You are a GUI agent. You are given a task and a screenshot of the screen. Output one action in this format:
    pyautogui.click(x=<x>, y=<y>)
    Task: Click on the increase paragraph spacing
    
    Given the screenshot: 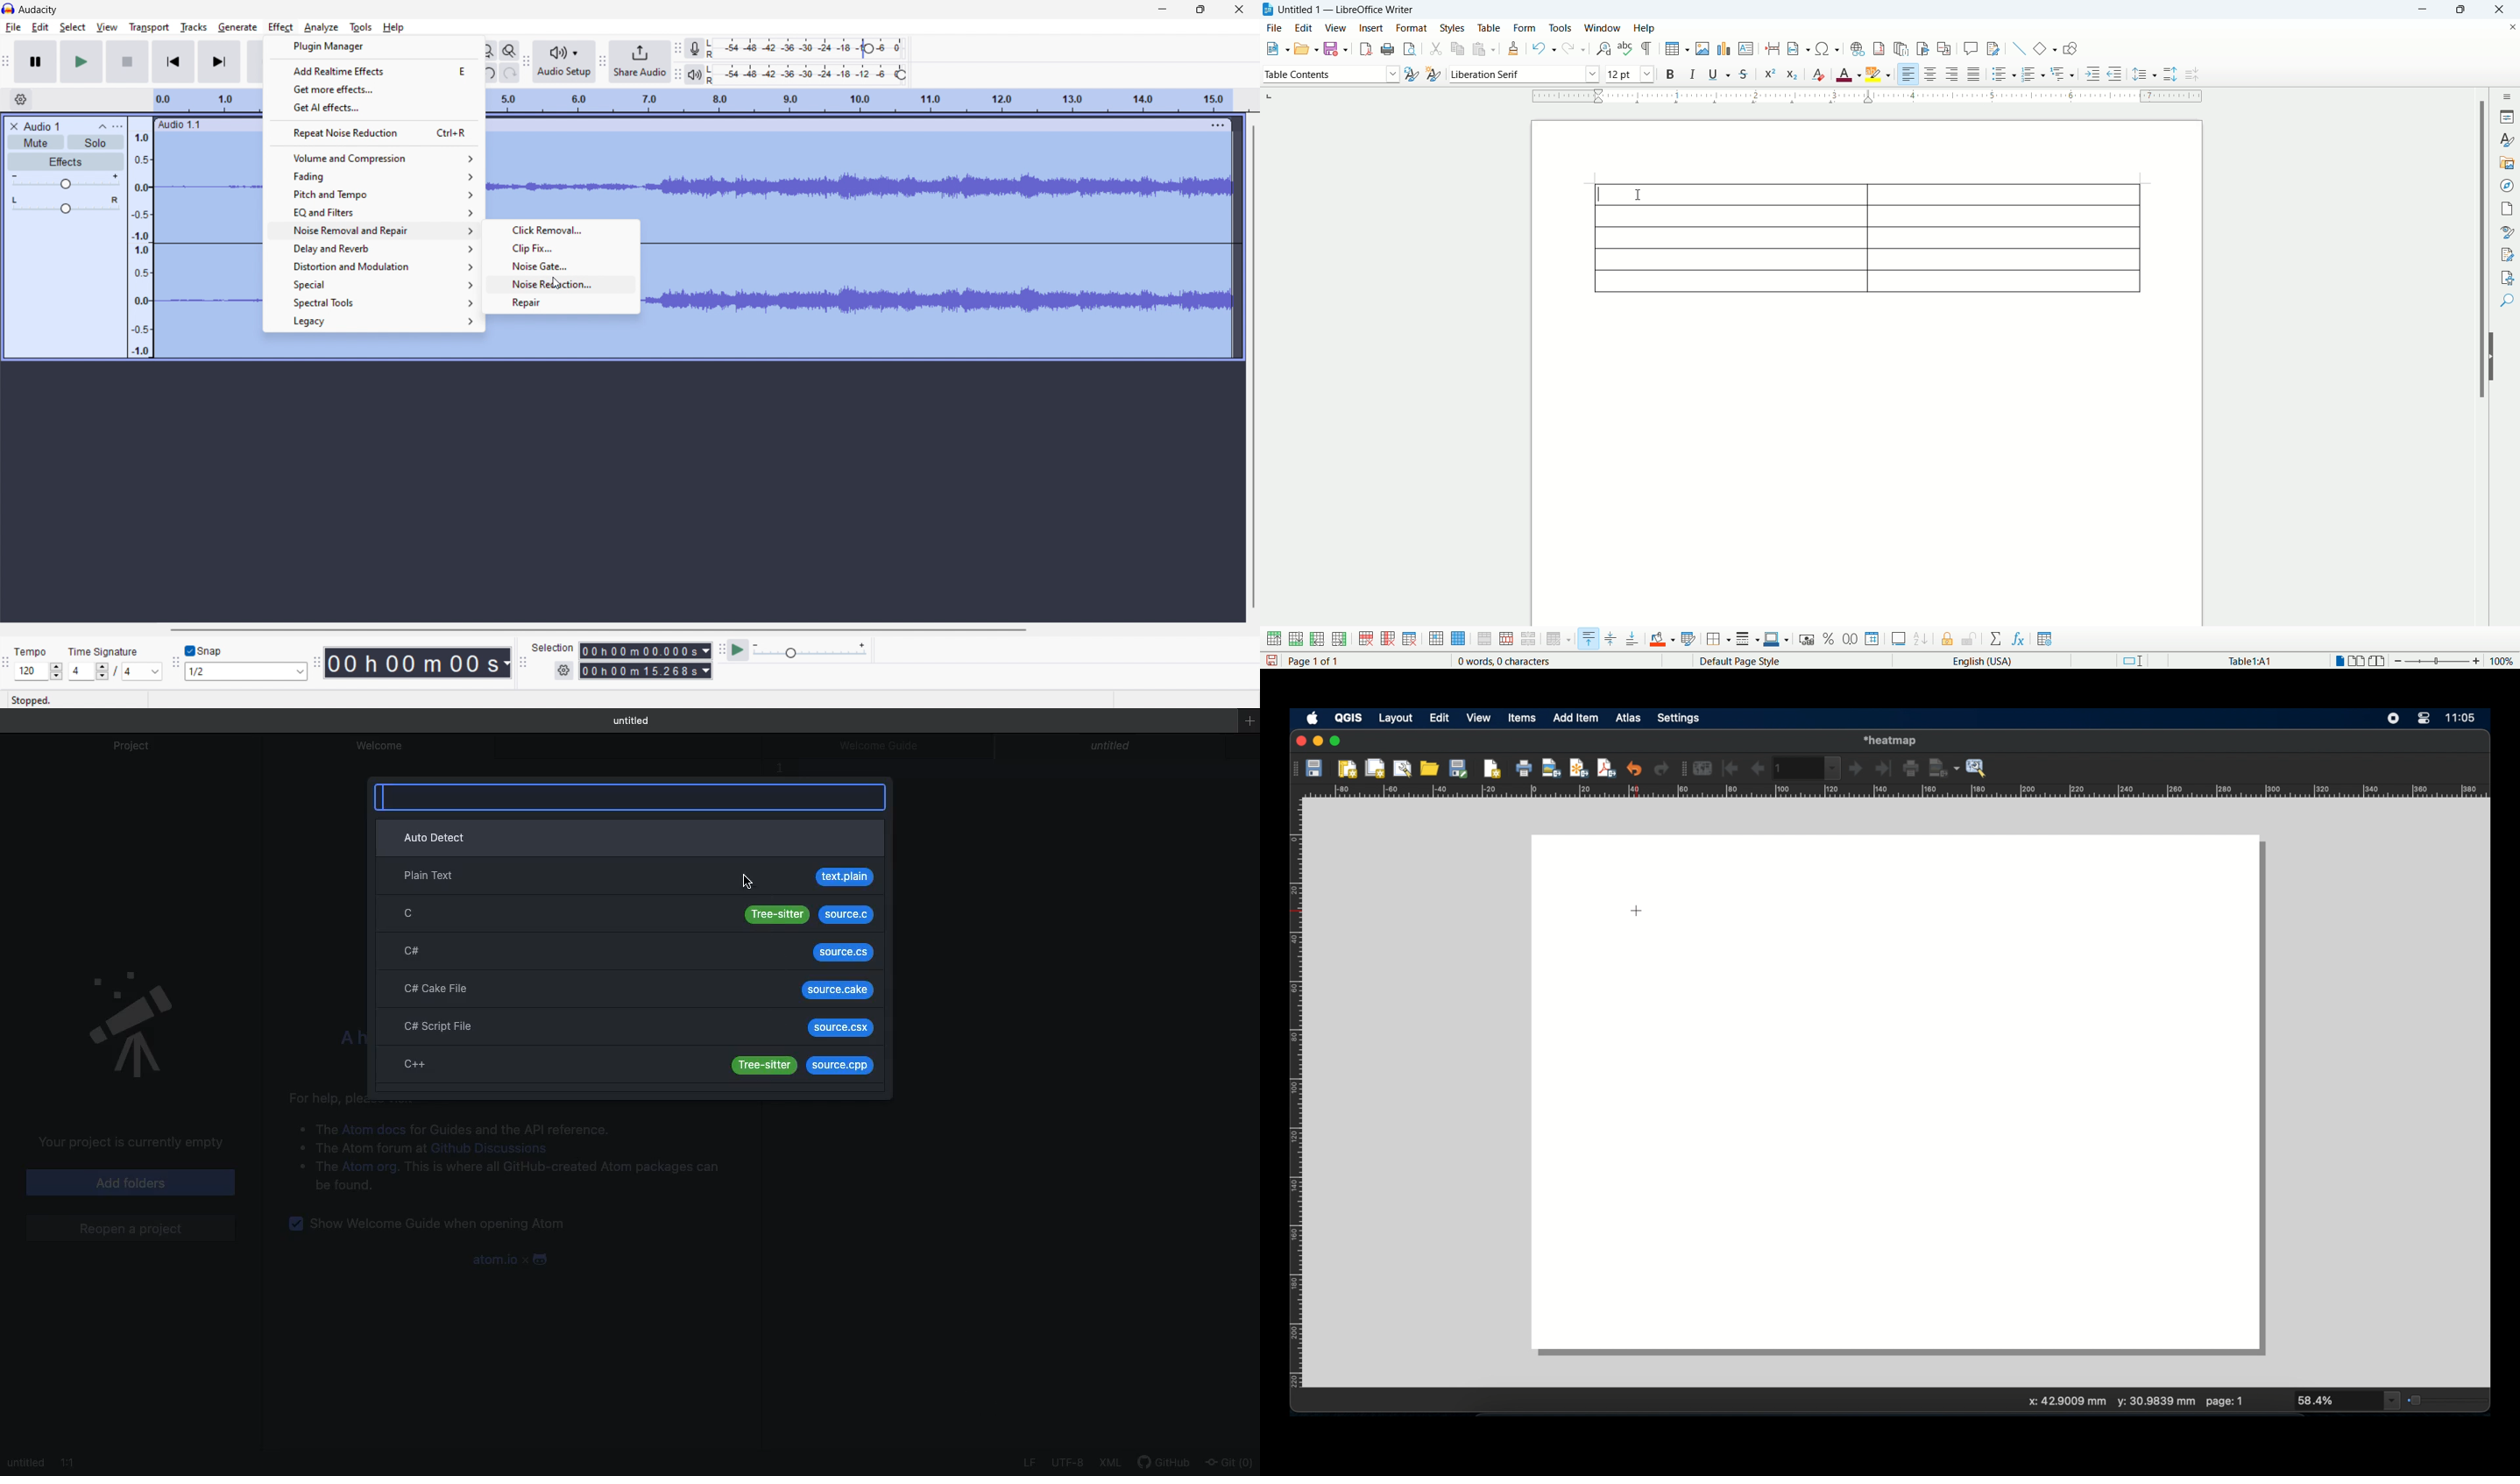 What is the action you would take?
    pyautogui.click(x=2170, y=74)
    